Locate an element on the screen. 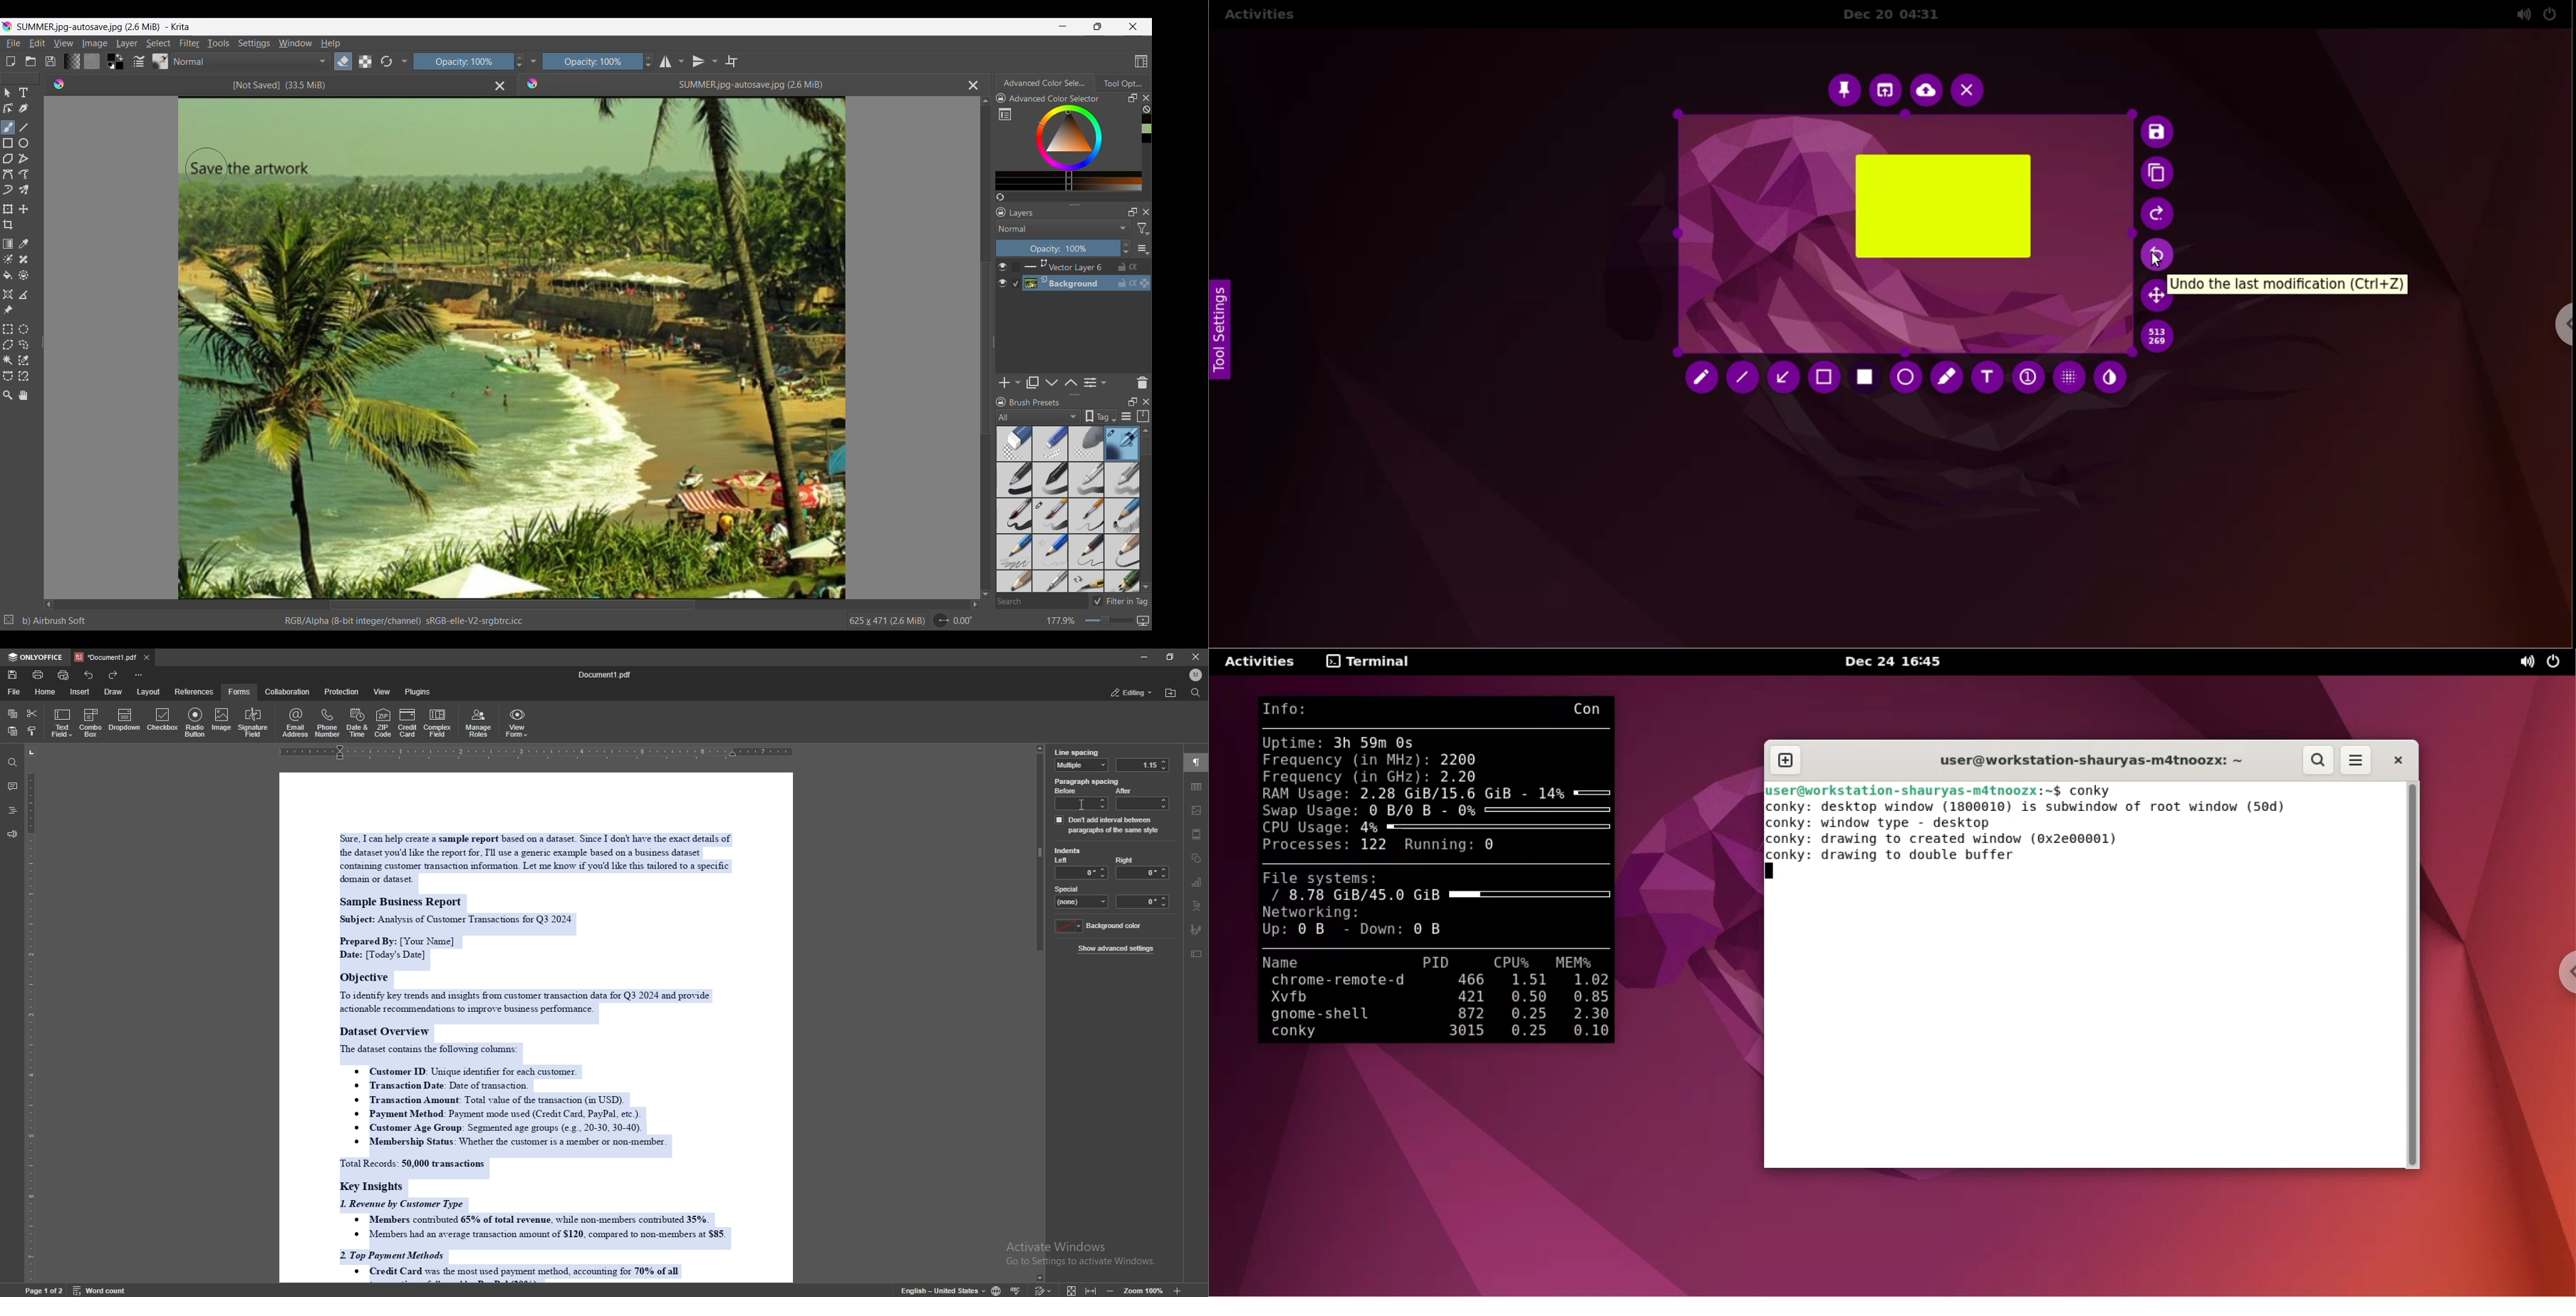  redo is located at coordinates (112, 675).